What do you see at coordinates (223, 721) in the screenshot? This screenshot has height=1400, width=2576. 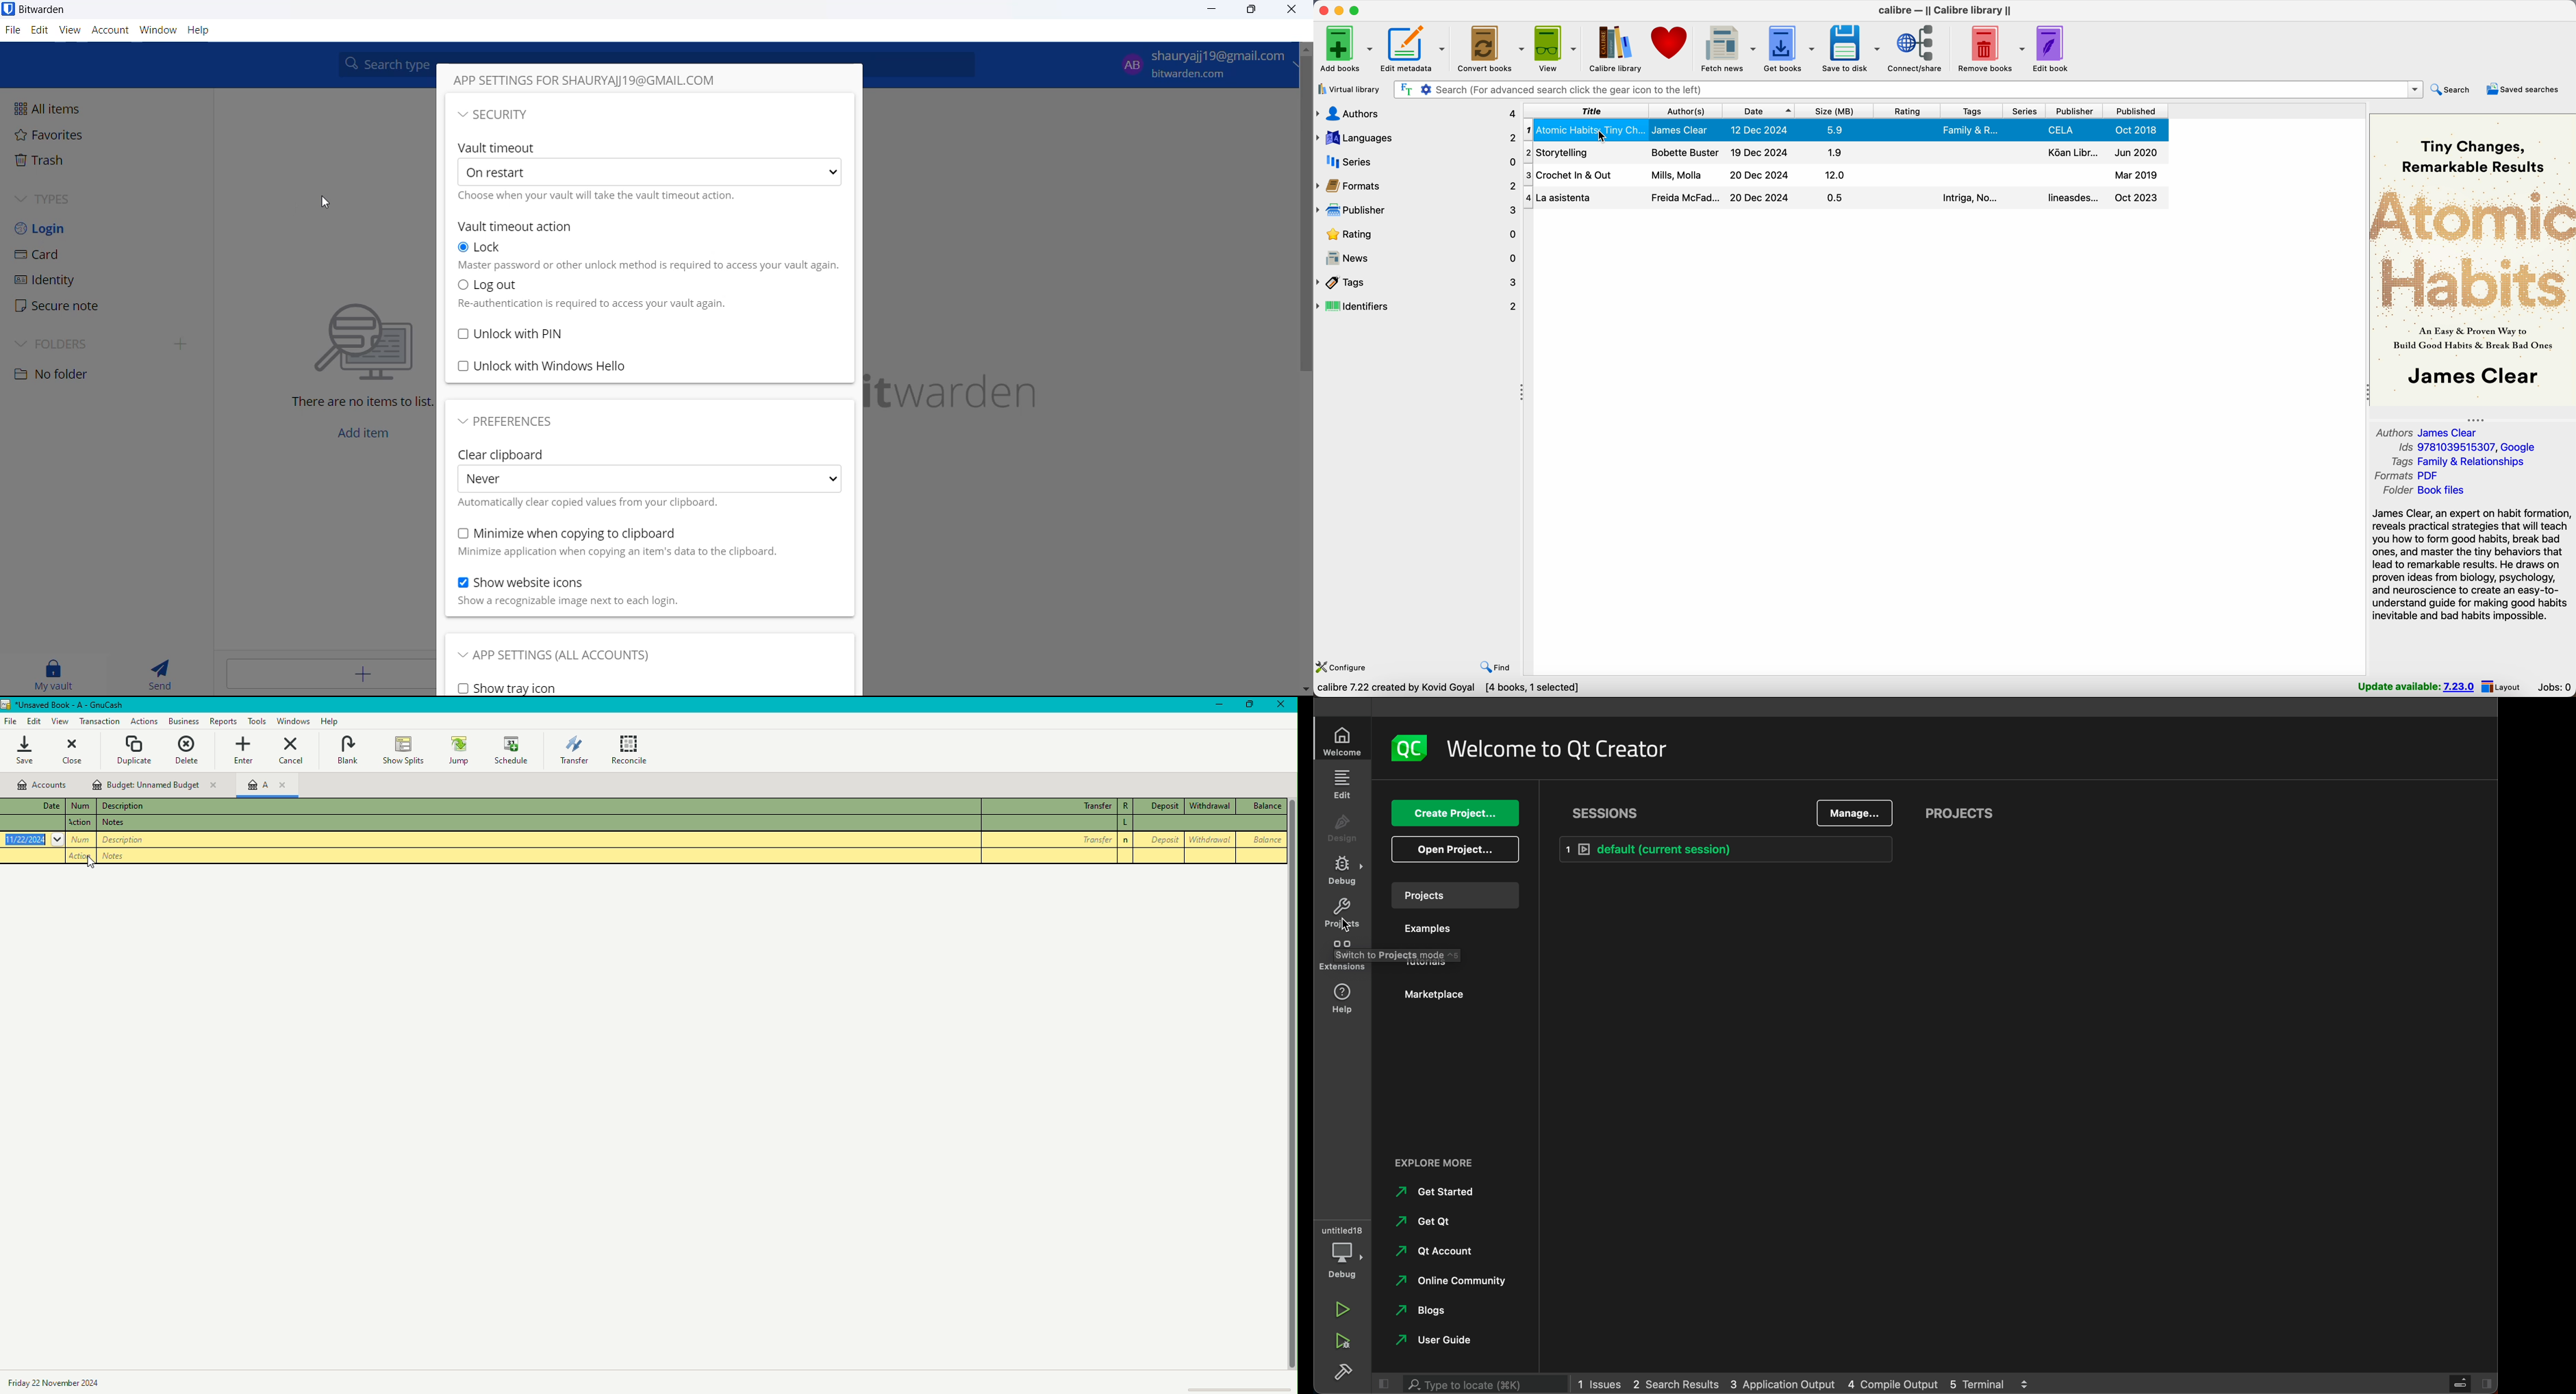 I see `Tools` at bounding box center [223, 721].